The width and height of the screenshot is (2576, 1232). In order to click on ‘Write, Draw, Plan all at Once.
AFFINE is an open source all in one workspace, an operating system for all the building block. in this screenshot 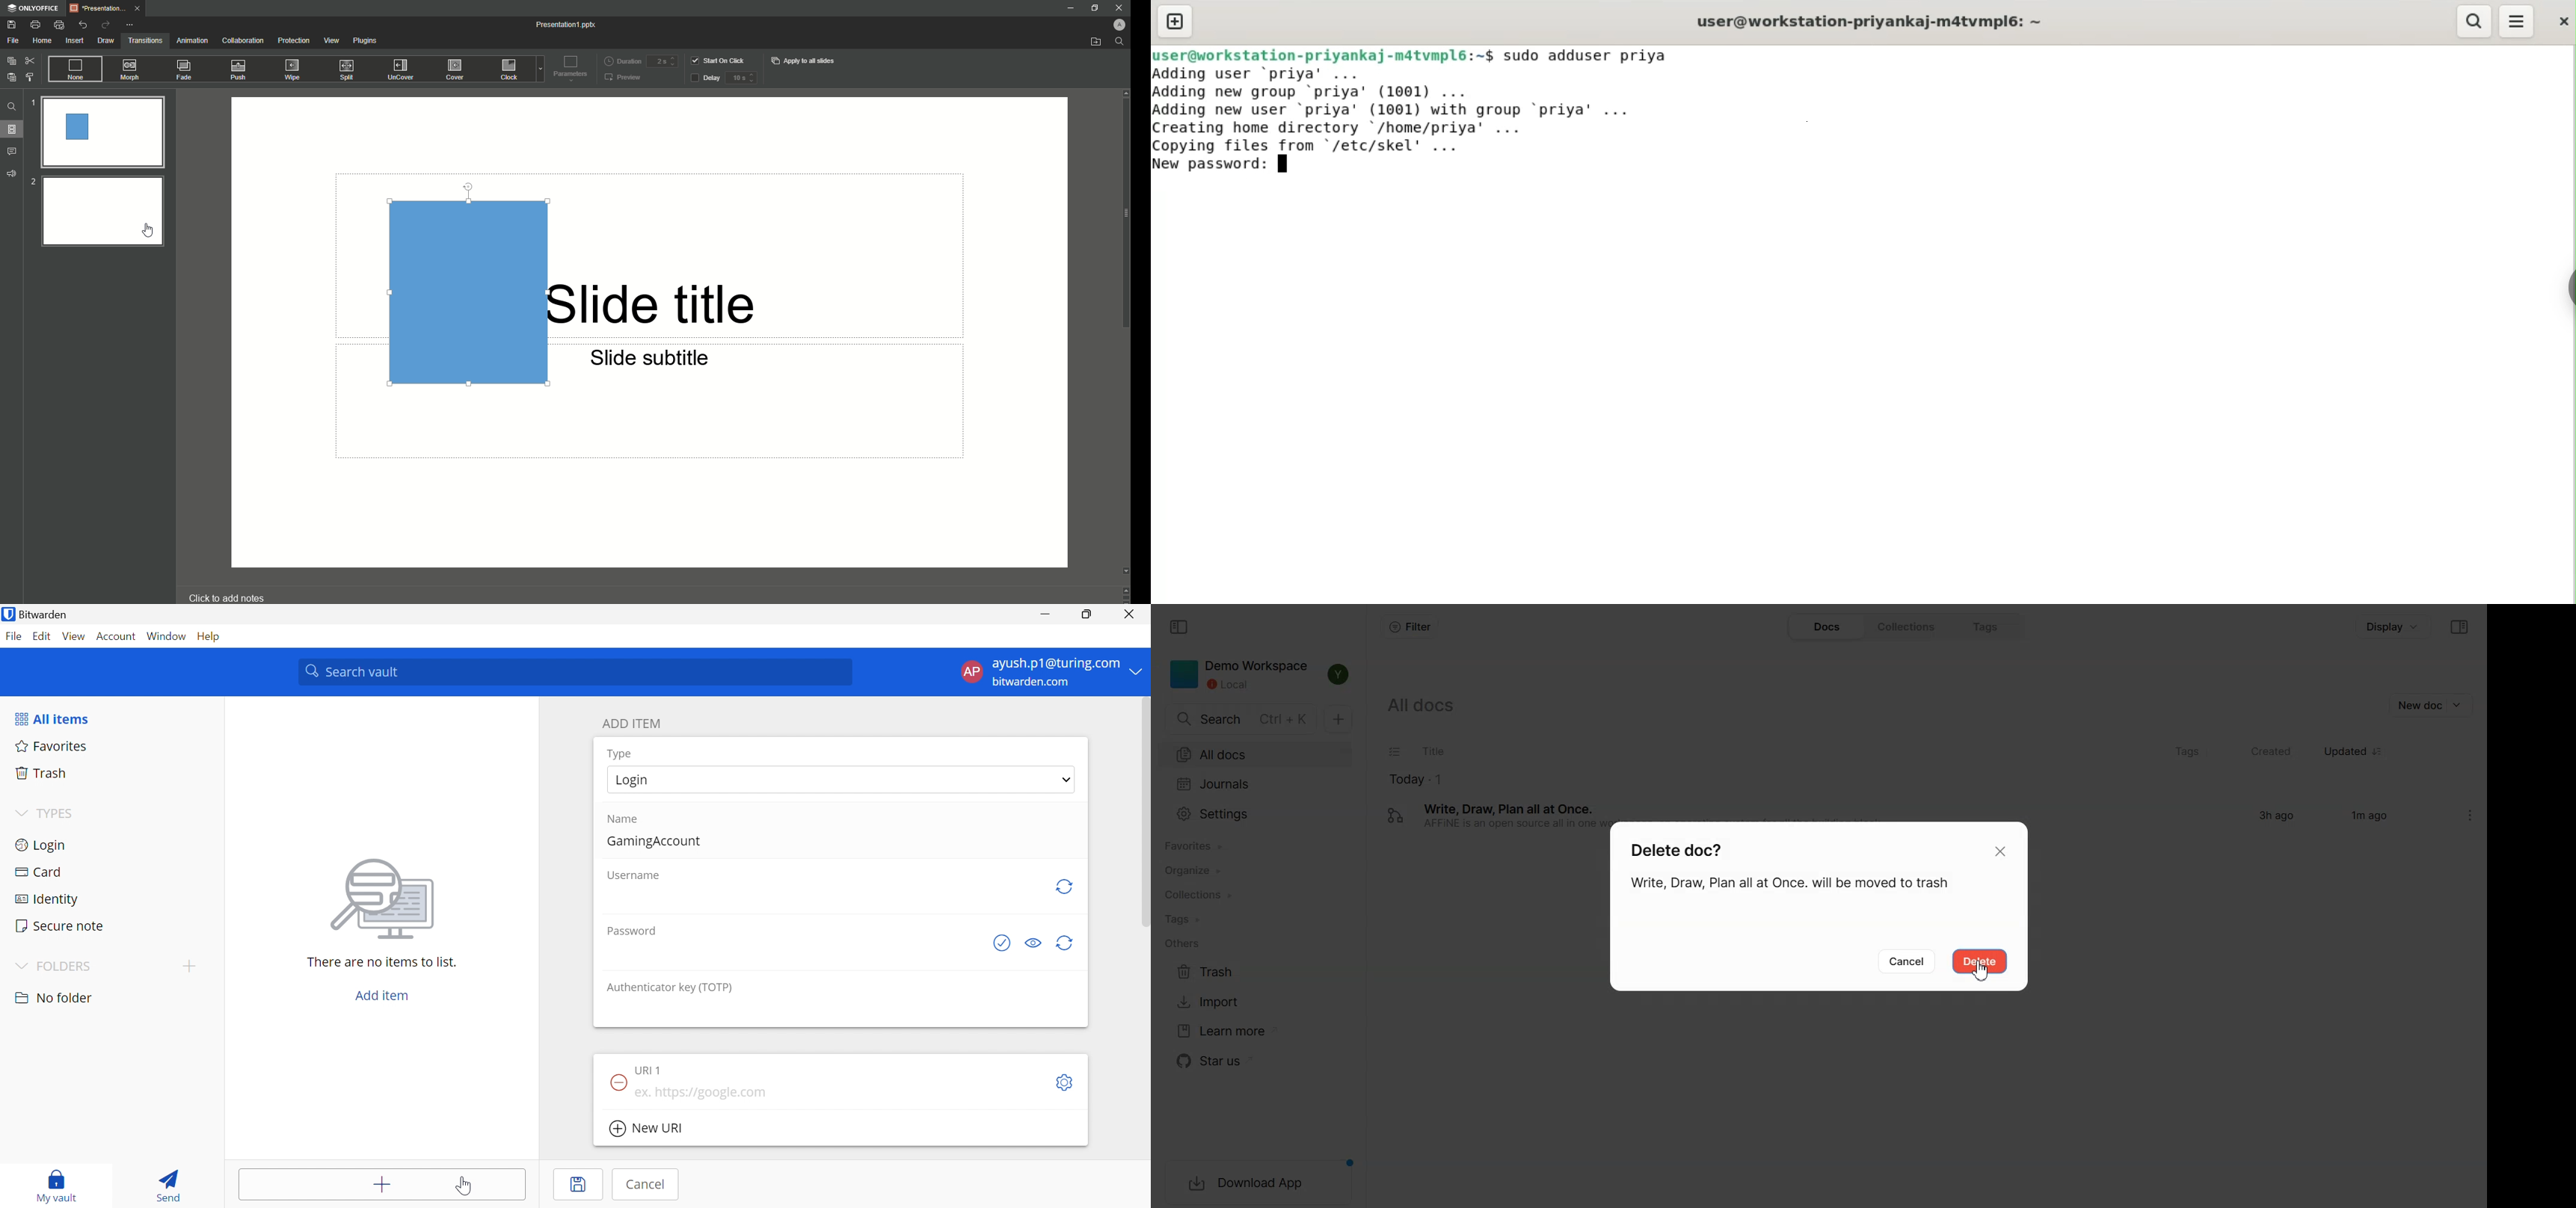, I will do `click(1534, 814)`.